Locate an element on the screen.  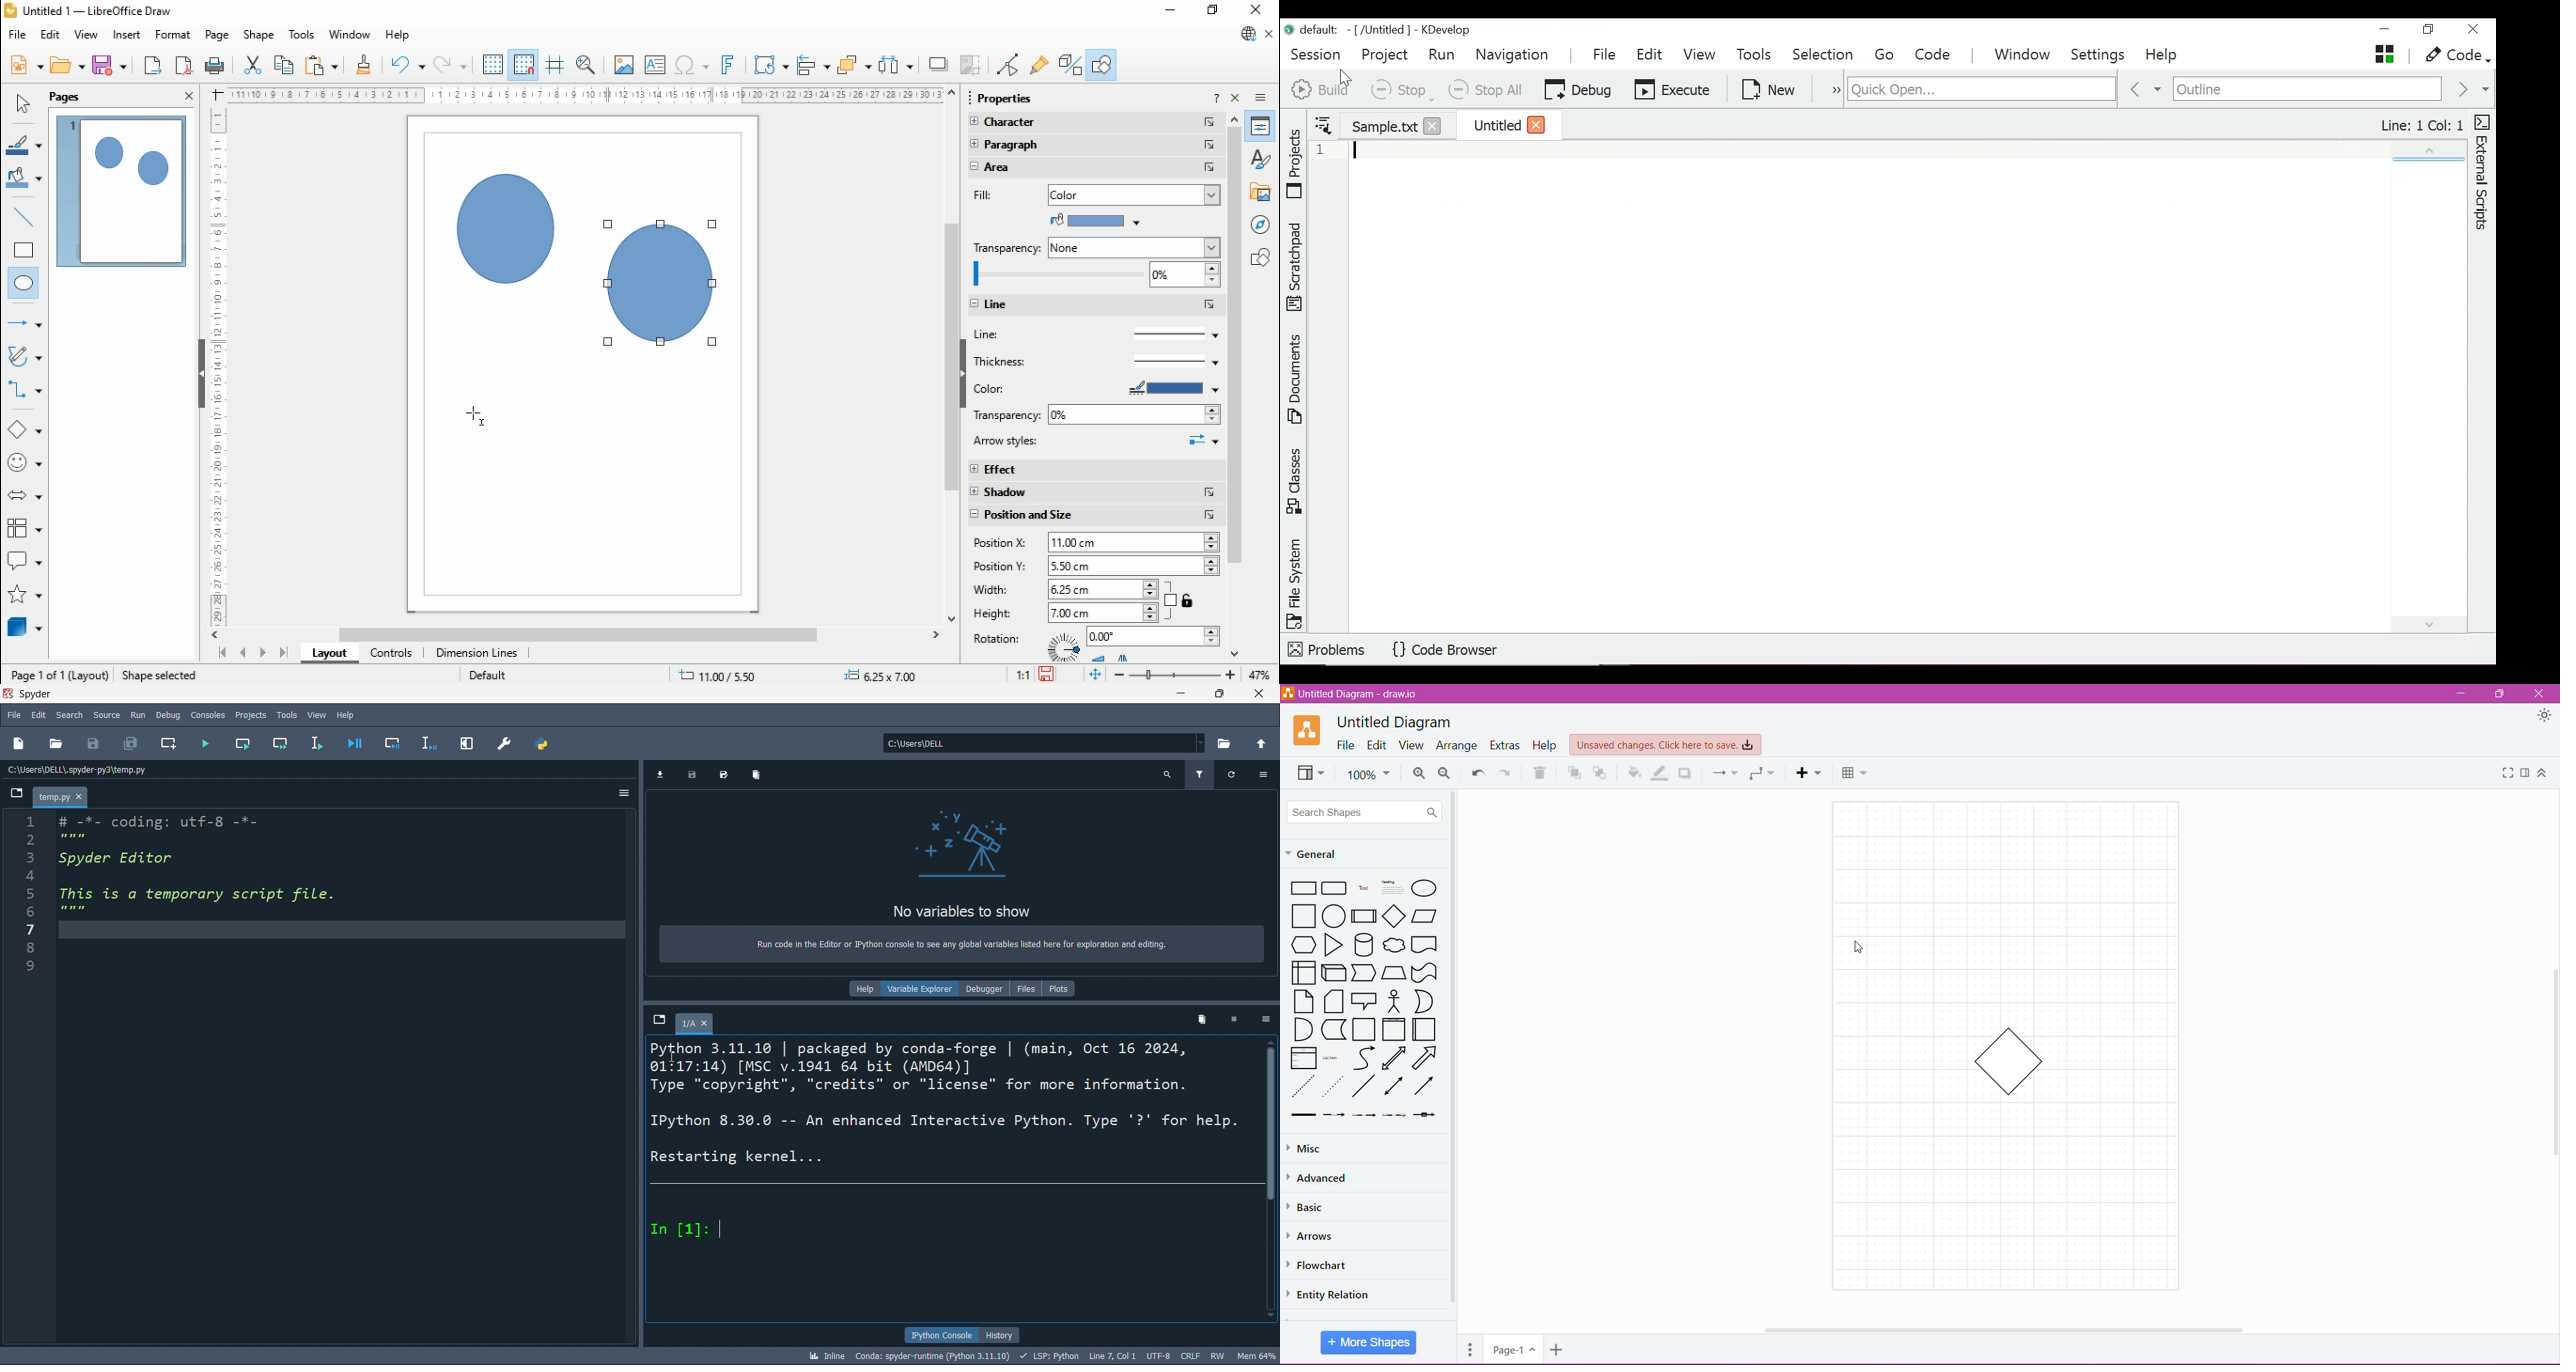
close windo is located at coordinates (1259, 11).